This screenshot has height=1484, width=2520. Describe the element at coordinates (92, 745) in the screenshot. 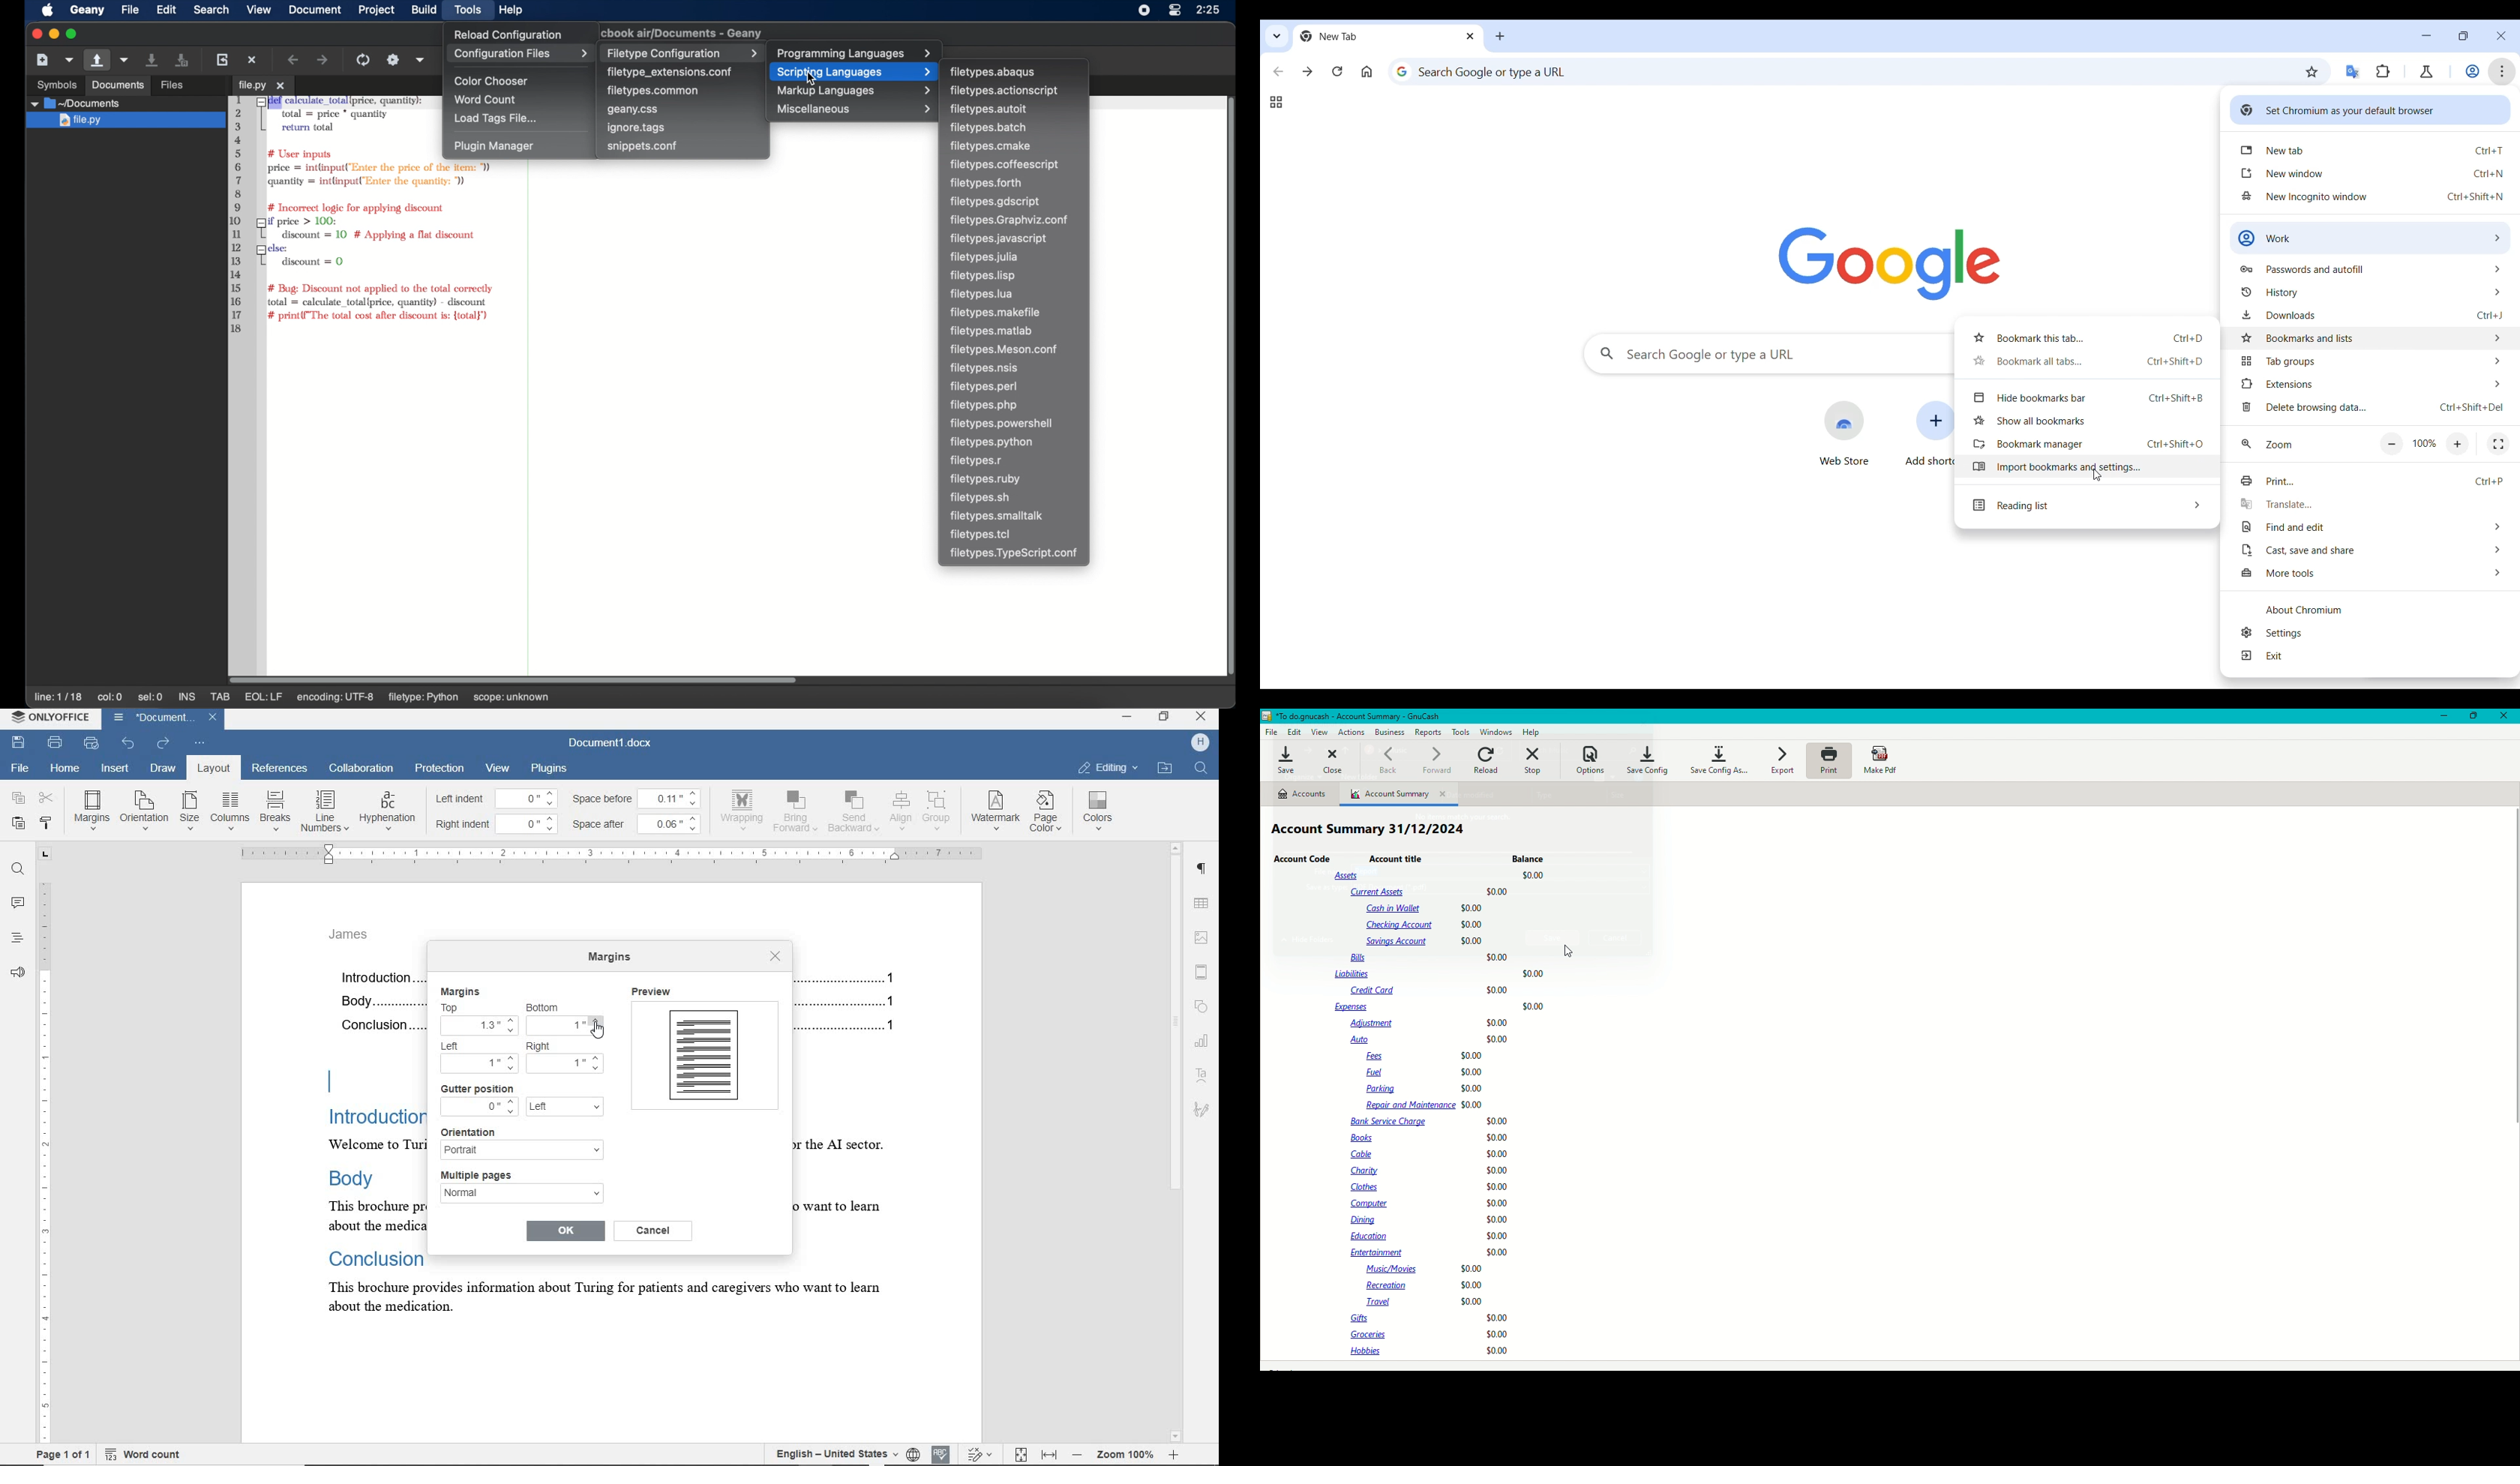

I see `quick print` at that location.